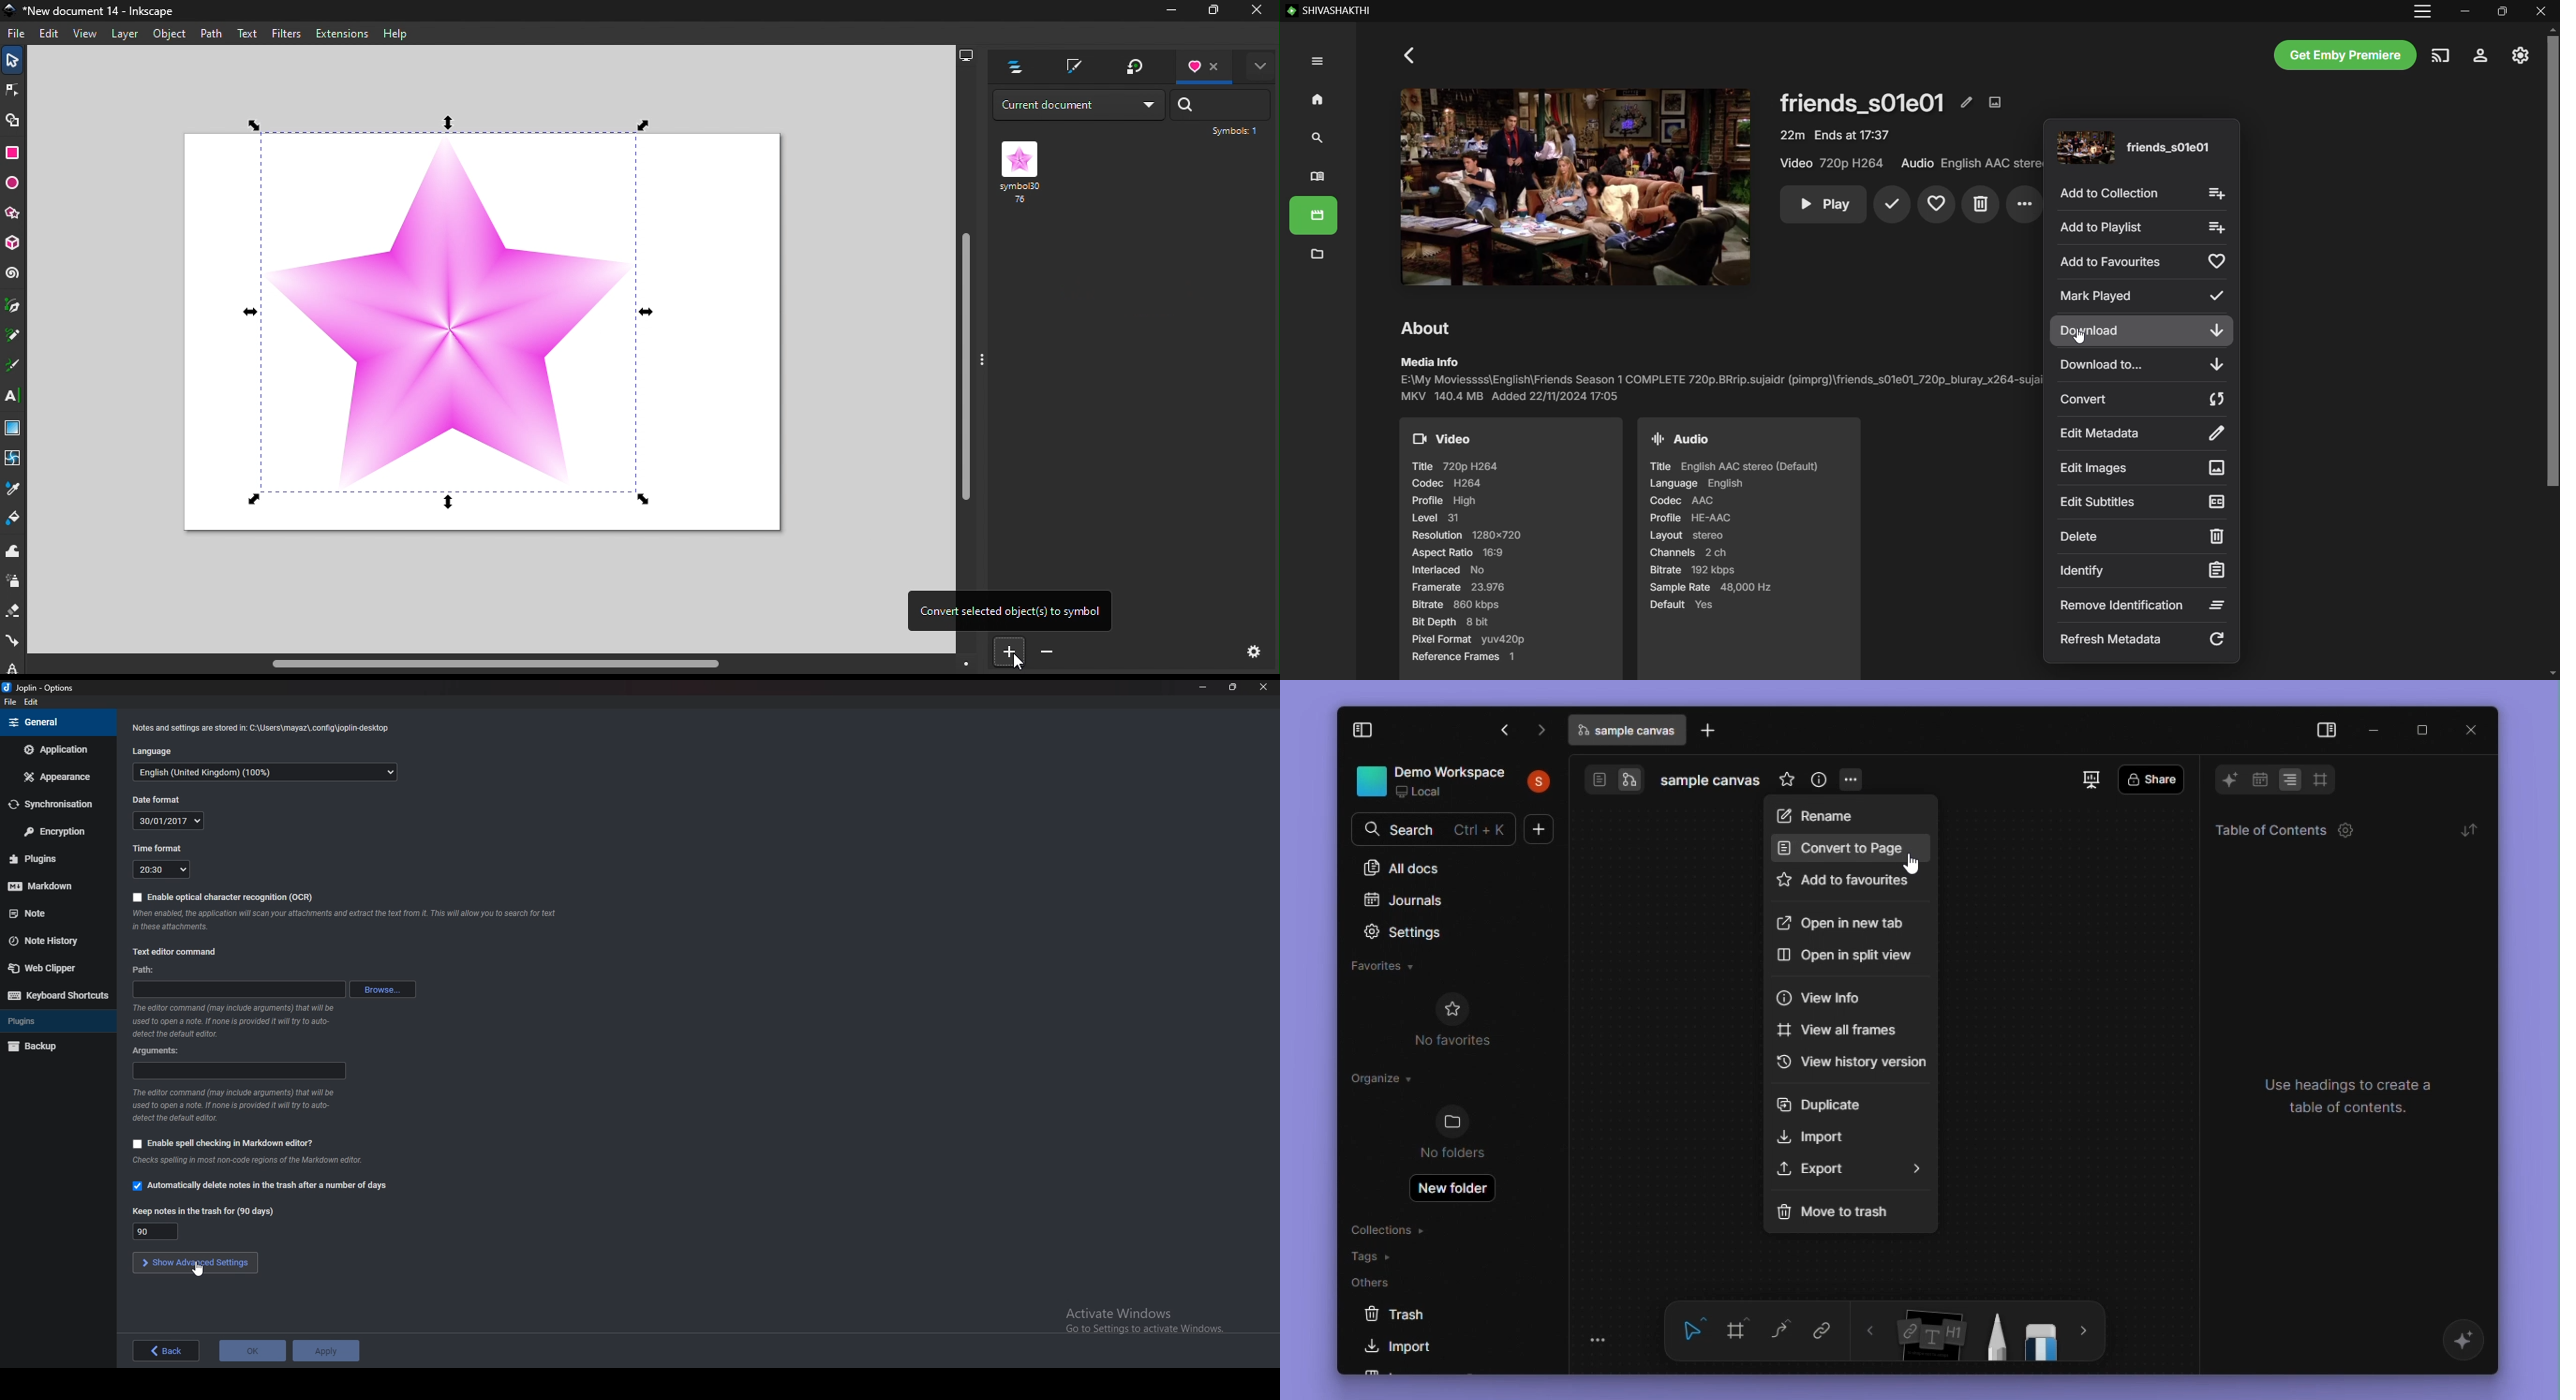  Describe the element at coordinates (161, 801) in the screenshot. I see `Date format` at that location.